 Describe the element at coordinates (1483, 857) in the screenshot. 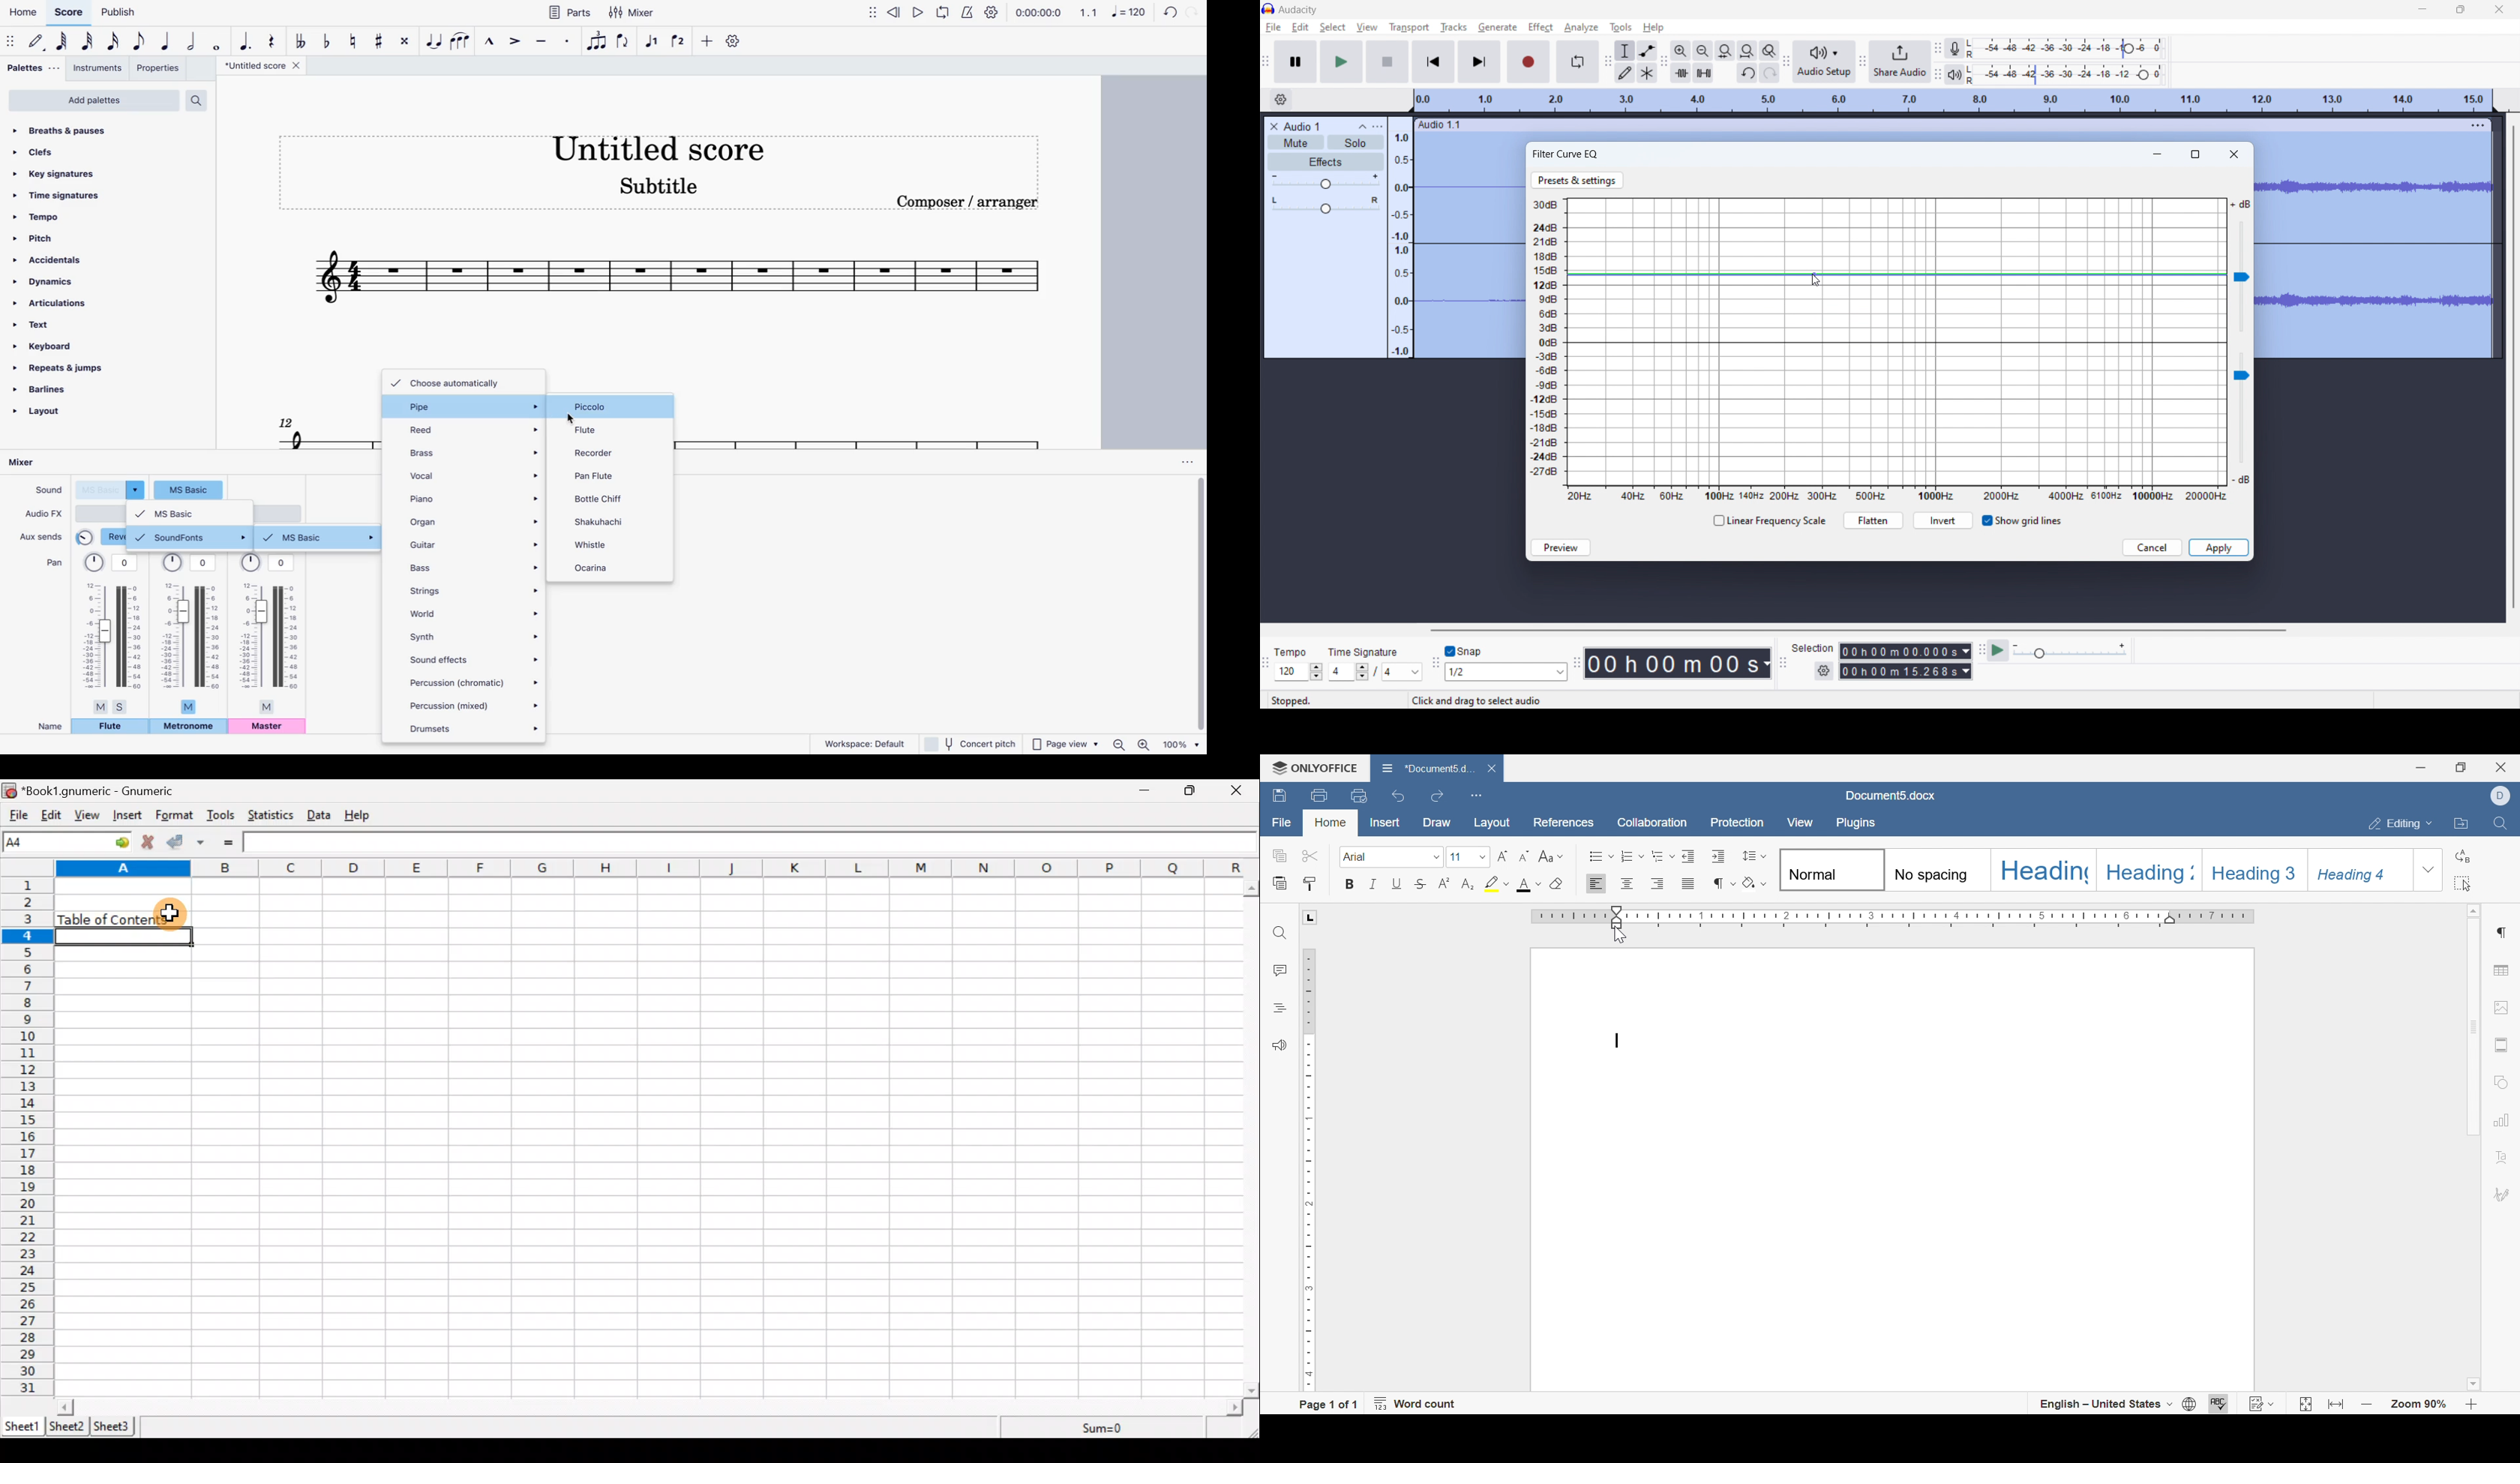

I see `drop down` at that location.